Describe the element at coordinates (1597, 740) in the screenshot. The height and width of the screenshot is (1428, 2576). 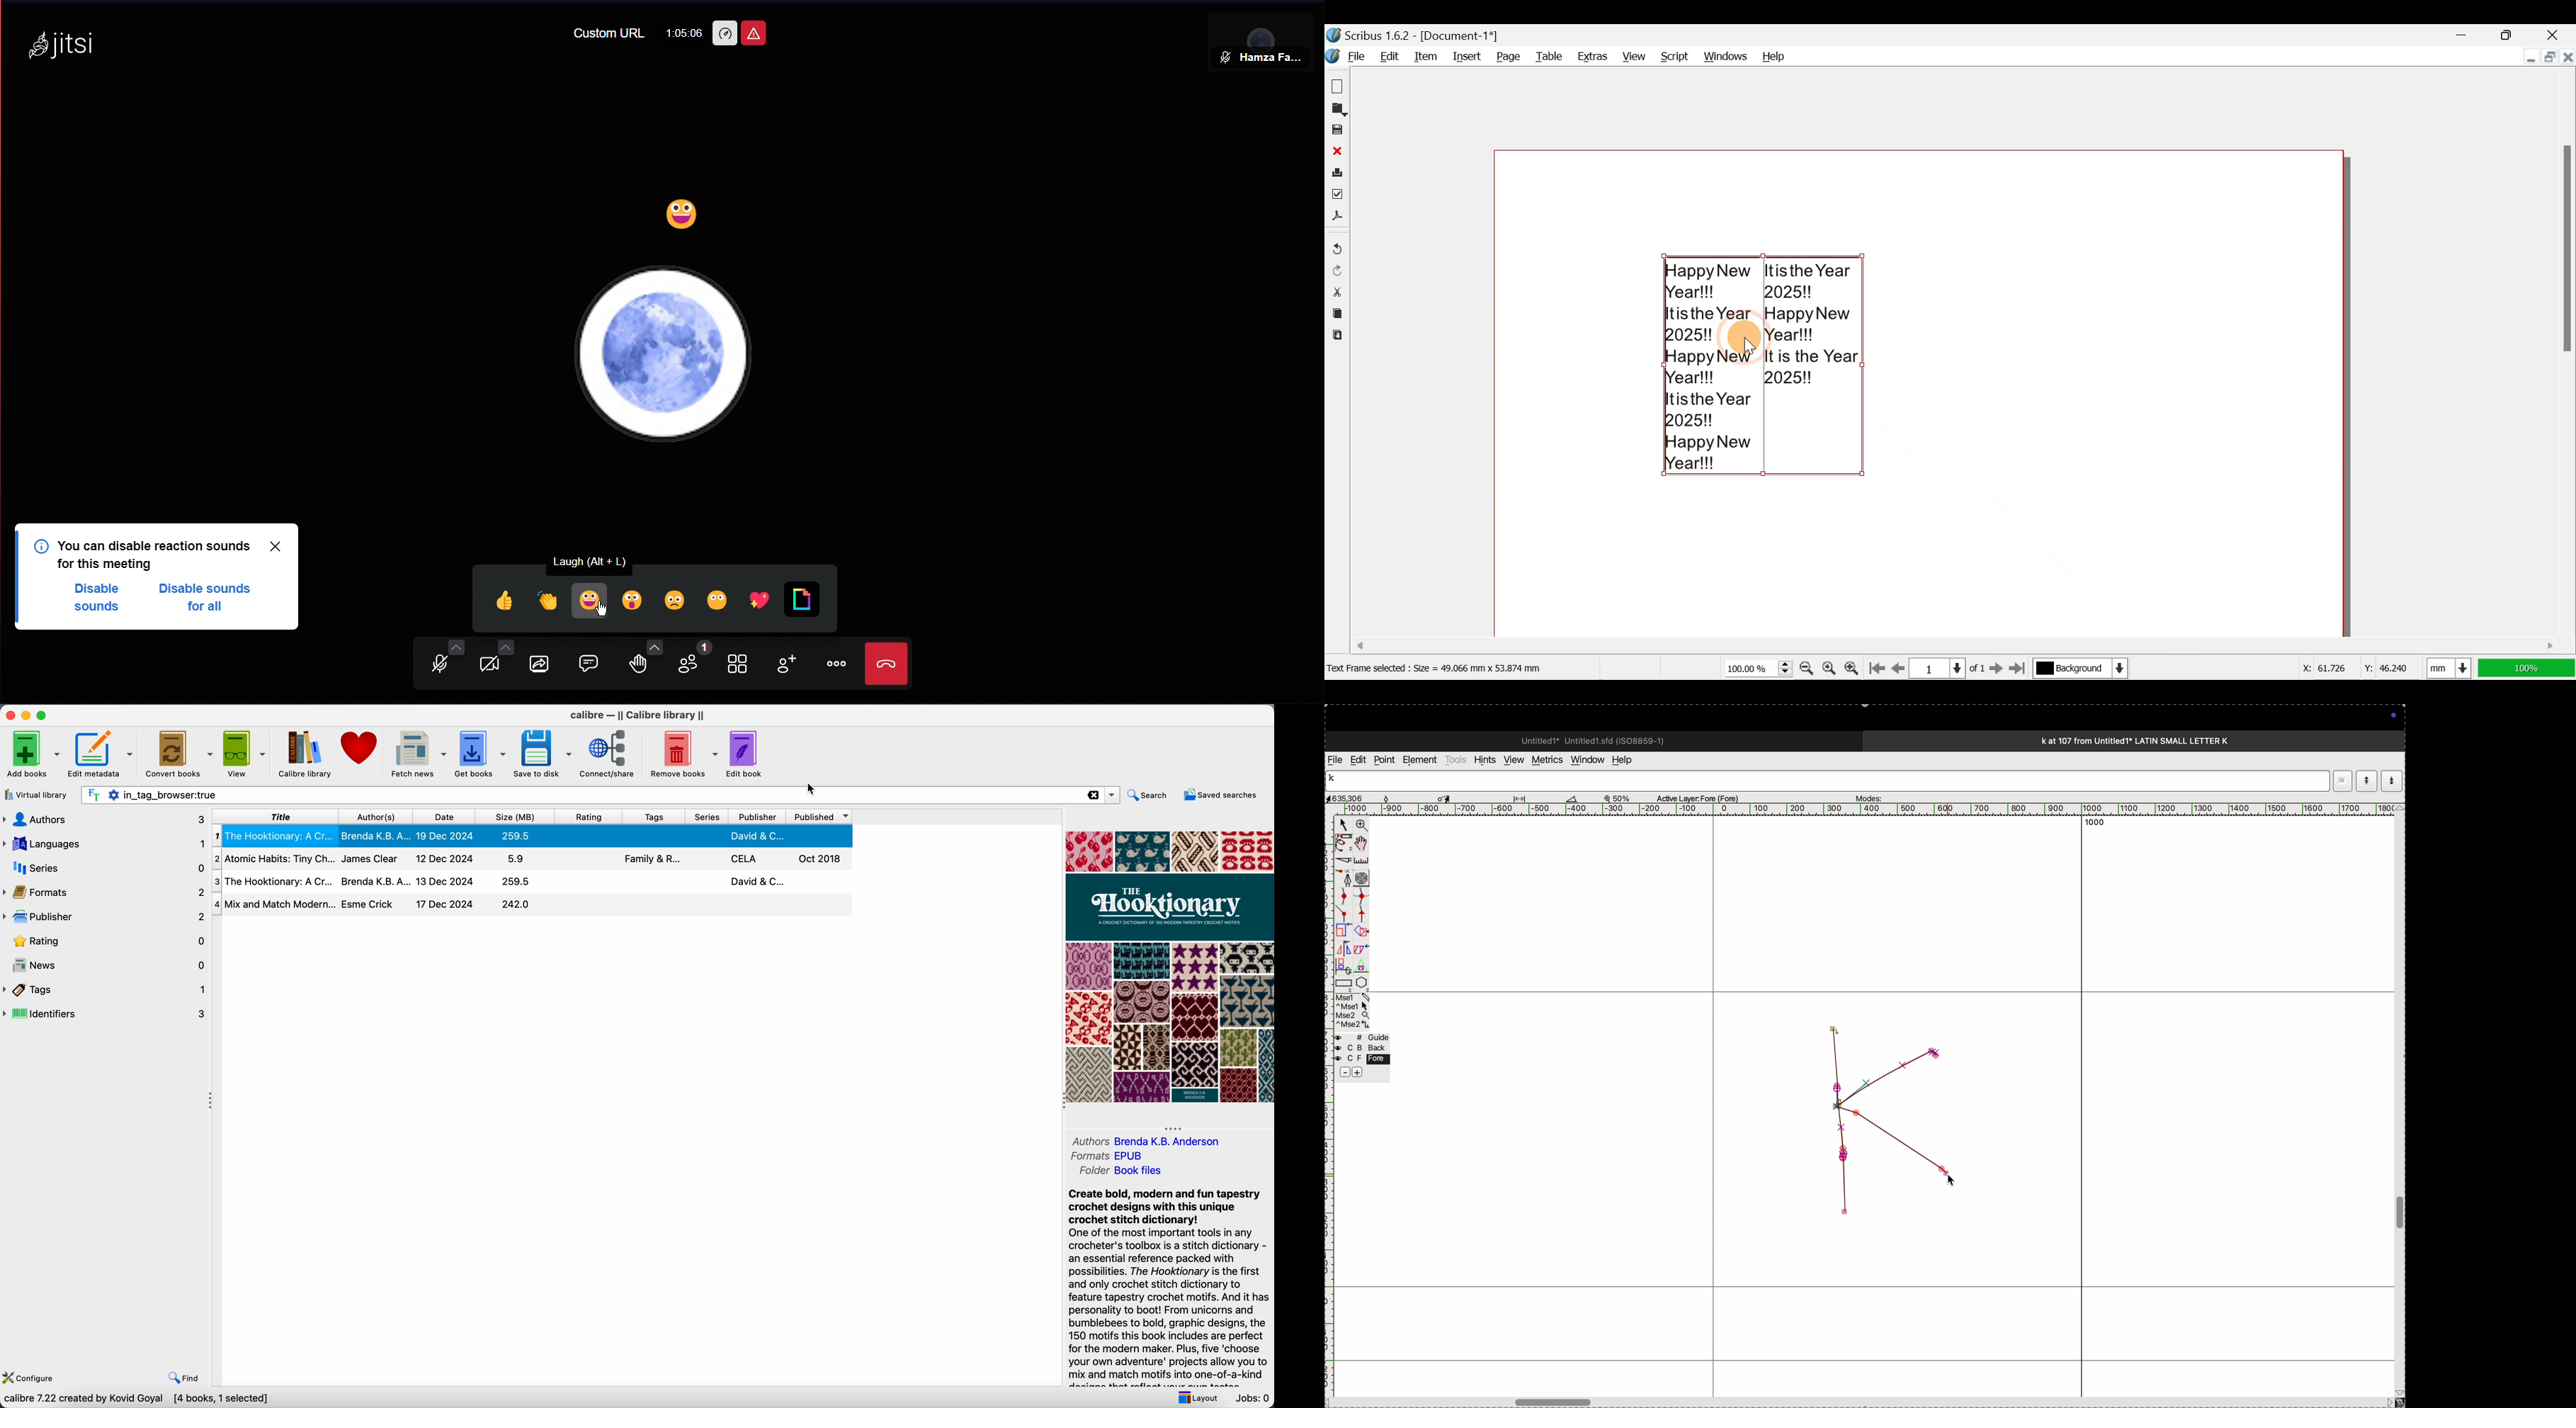
I see `untitled std` at that location.